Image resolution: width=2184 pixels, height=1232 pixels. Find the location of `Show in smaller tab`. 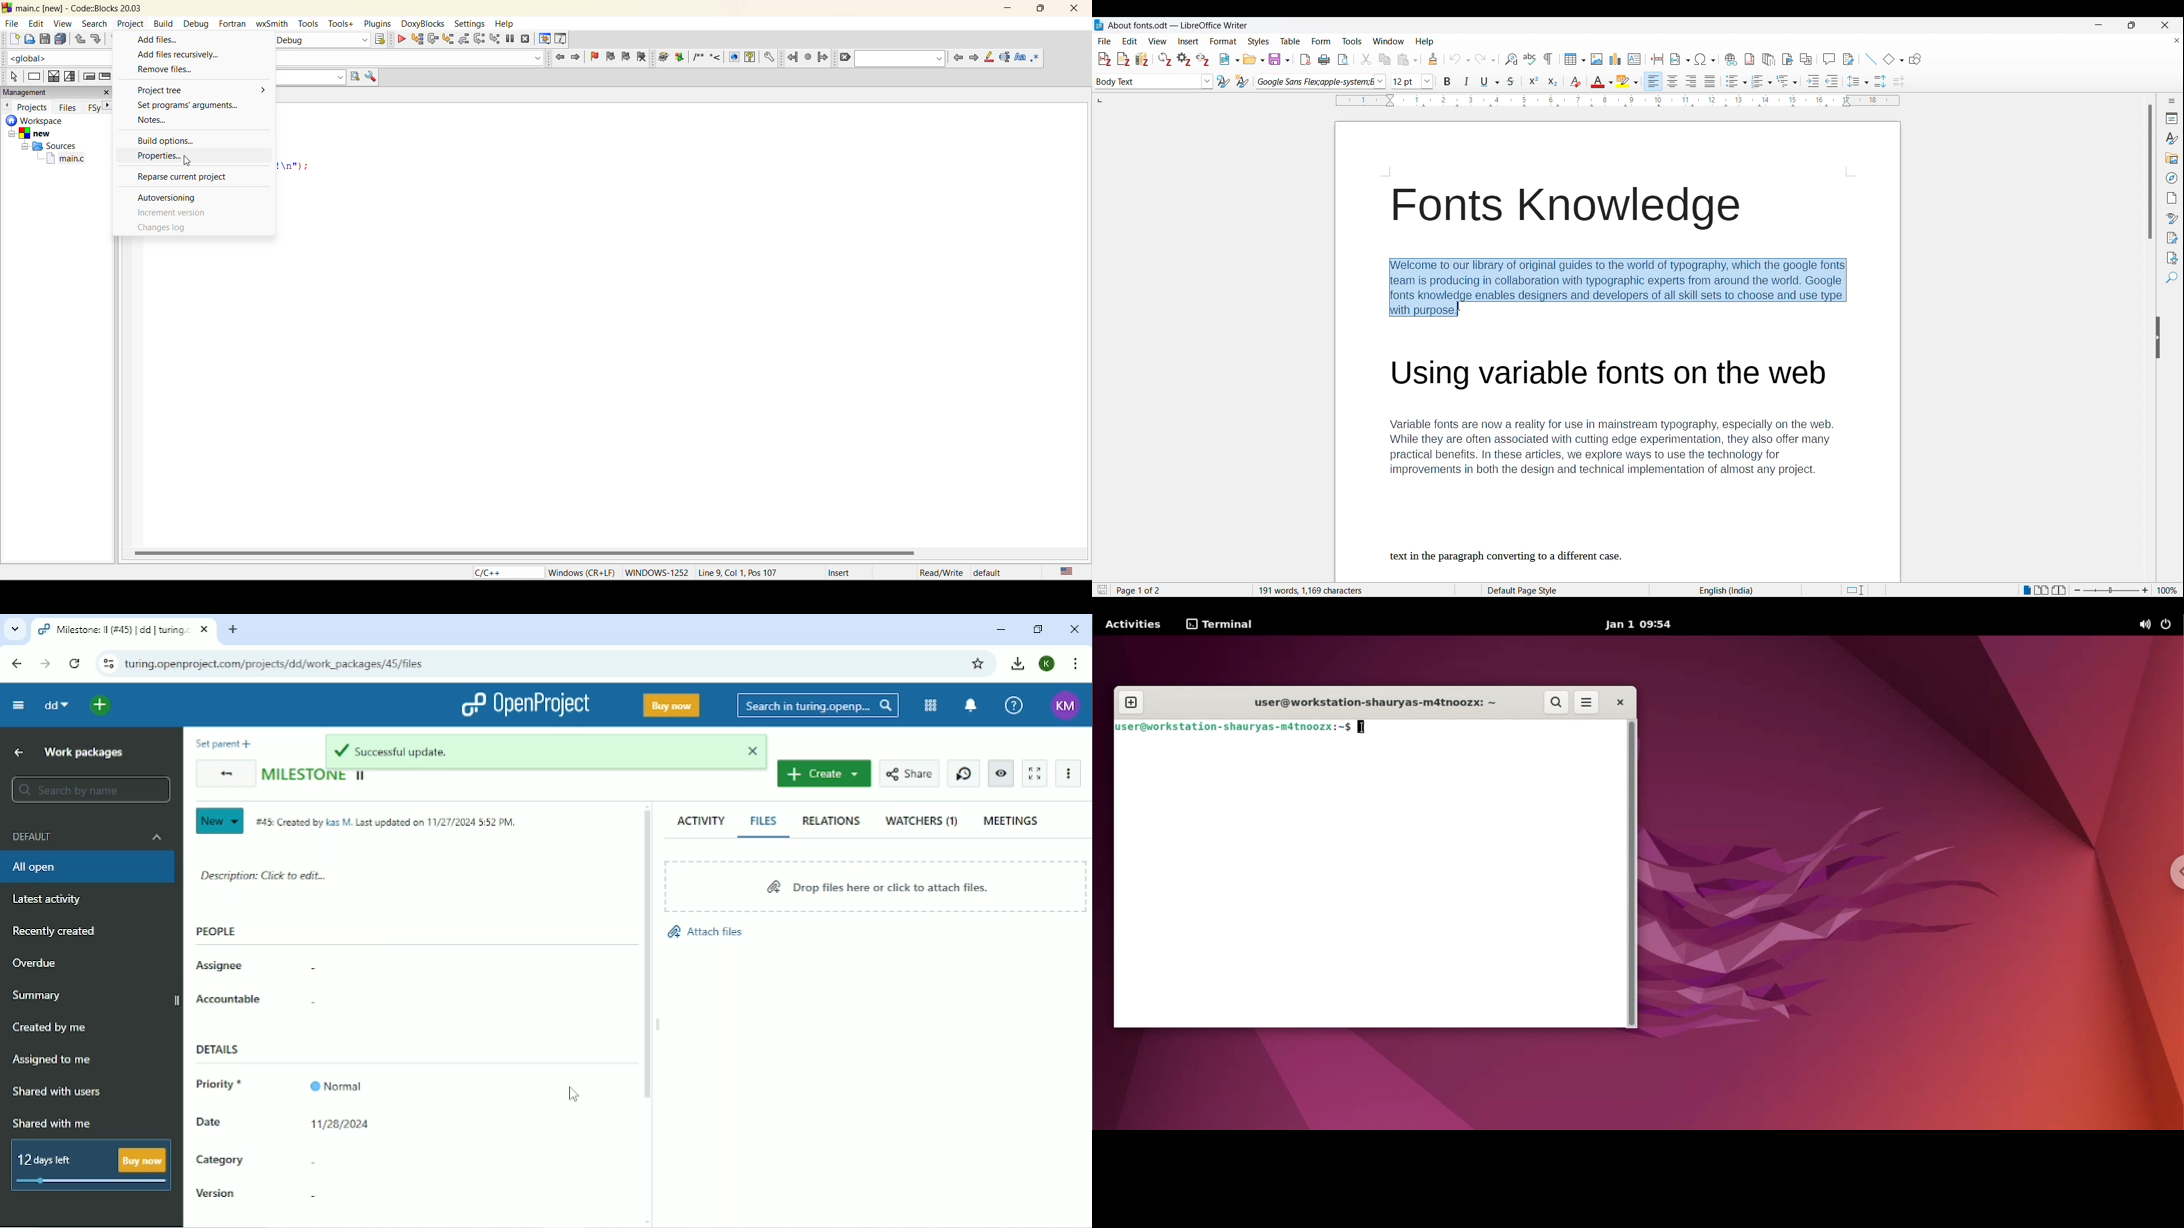

Show in smaller tab is located at coordinates (2132, 25).